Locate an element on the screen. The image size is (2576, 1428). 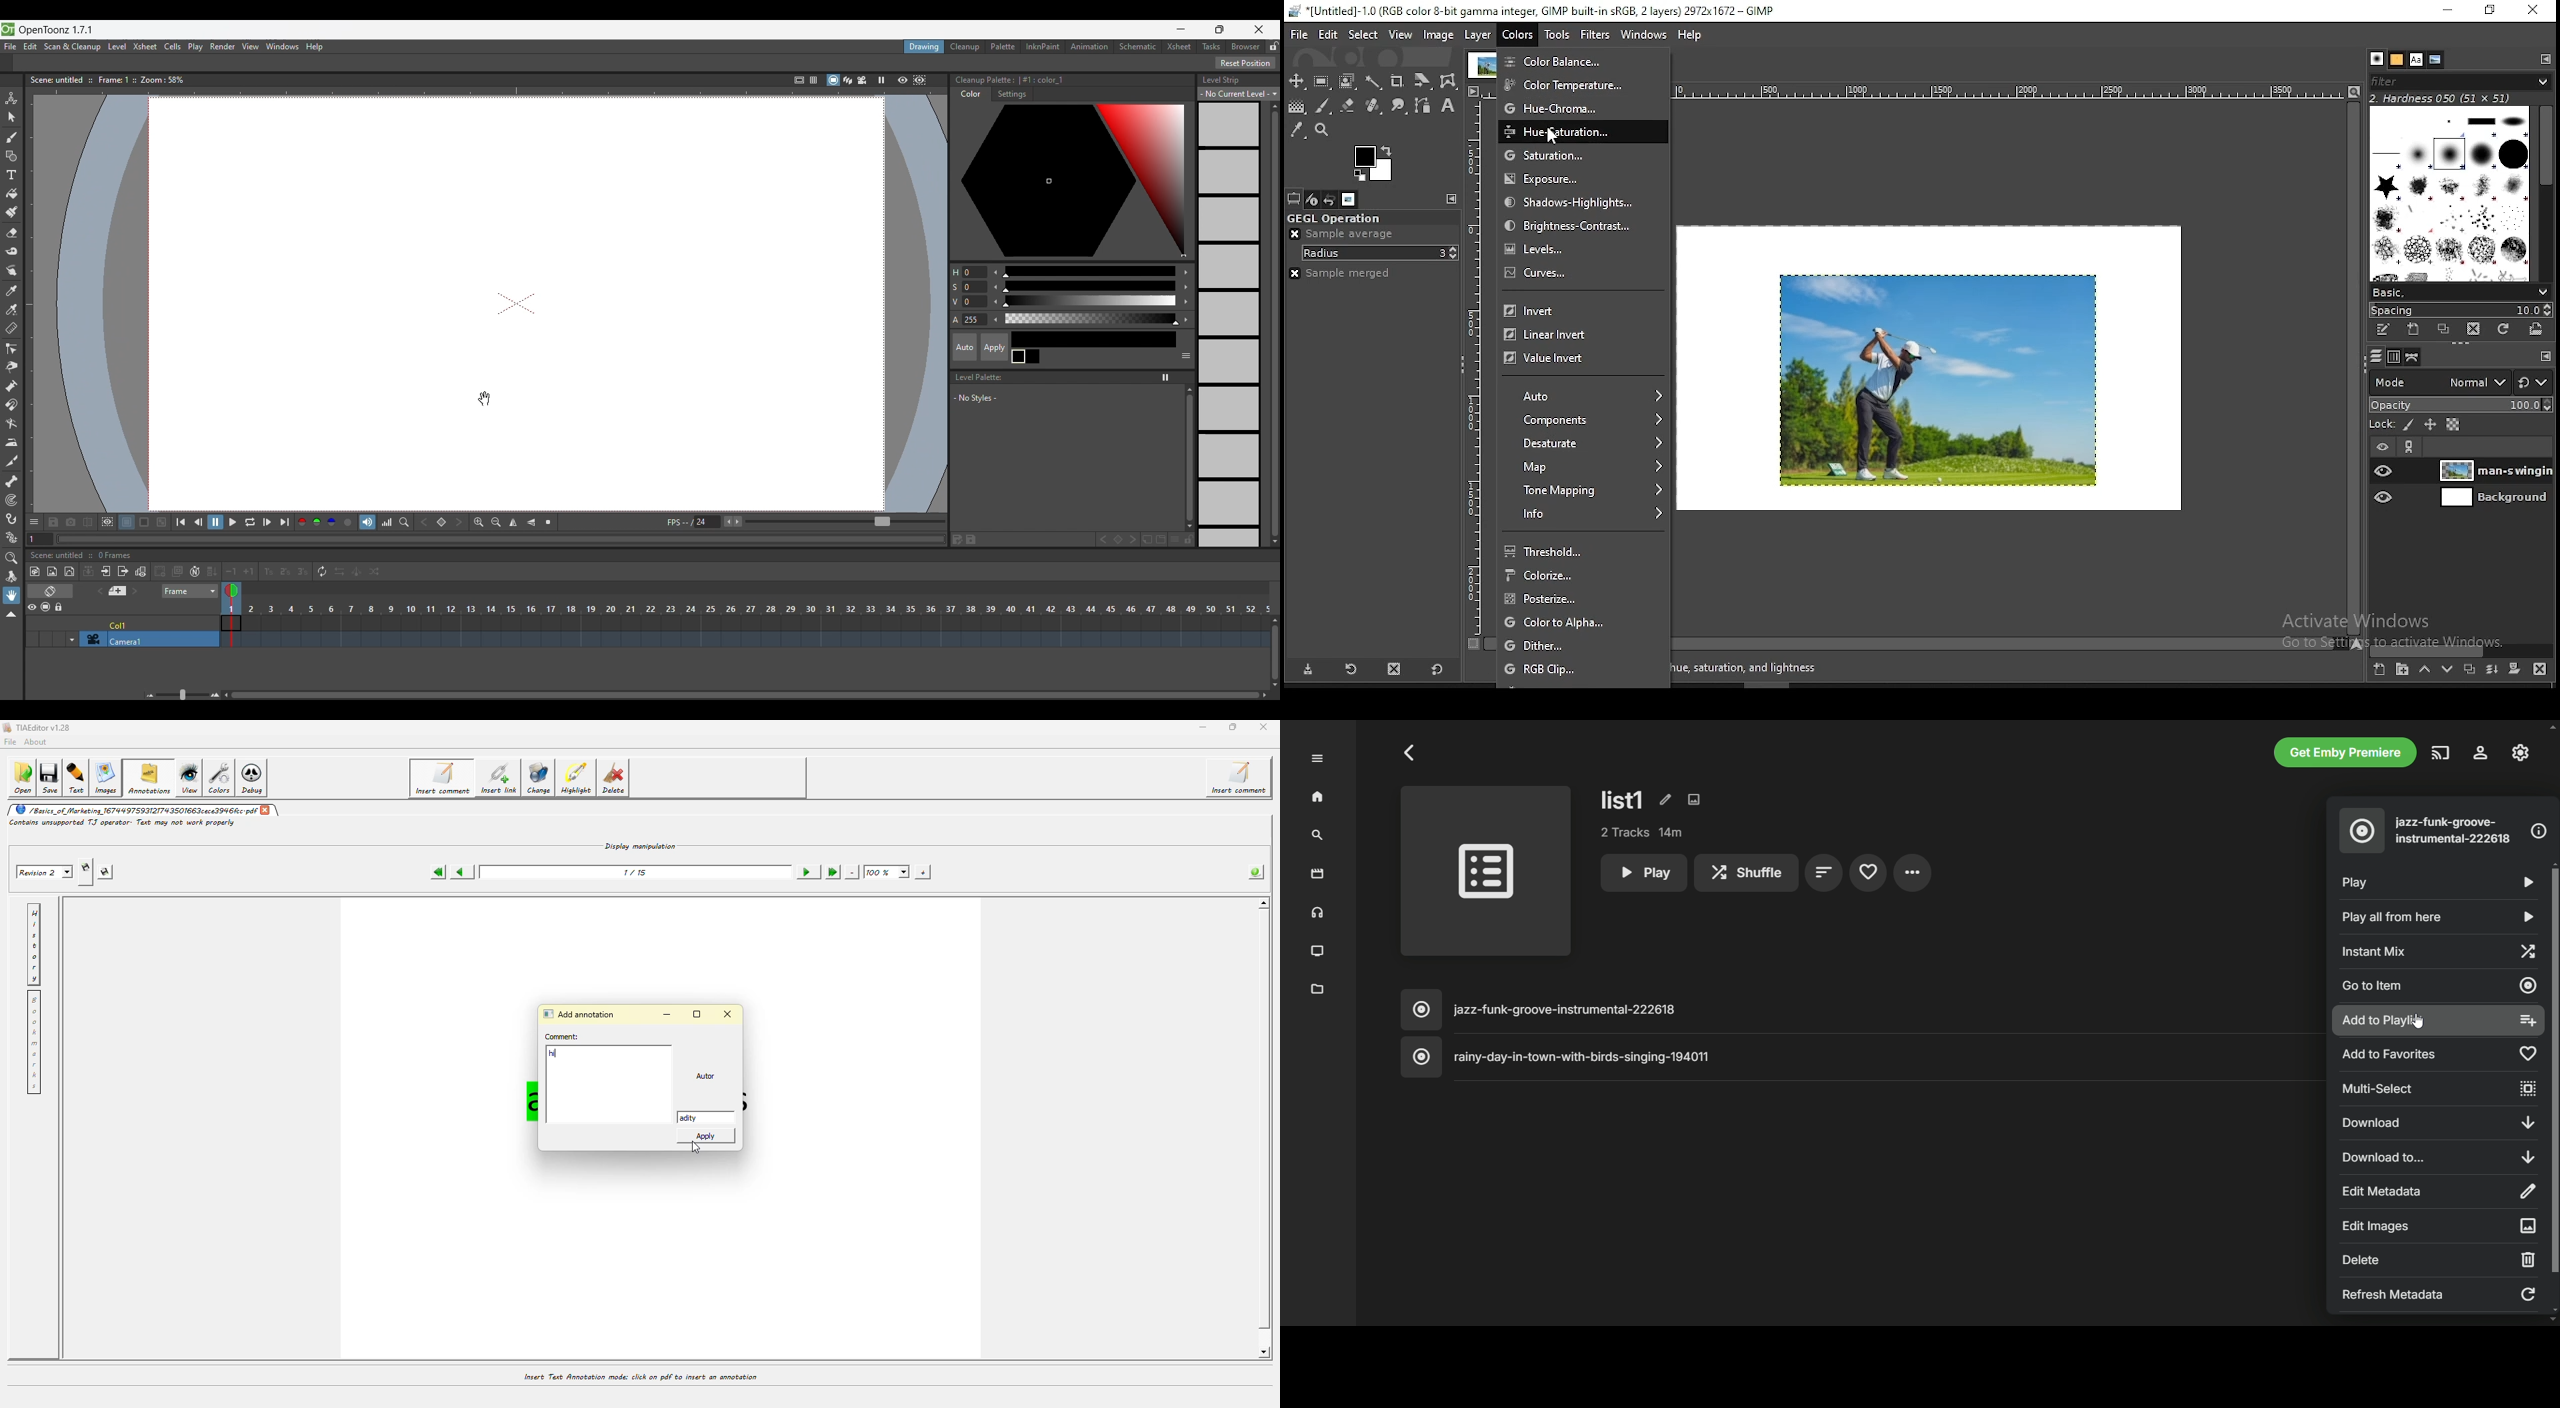
settings is located at coordinates (2481, 753).